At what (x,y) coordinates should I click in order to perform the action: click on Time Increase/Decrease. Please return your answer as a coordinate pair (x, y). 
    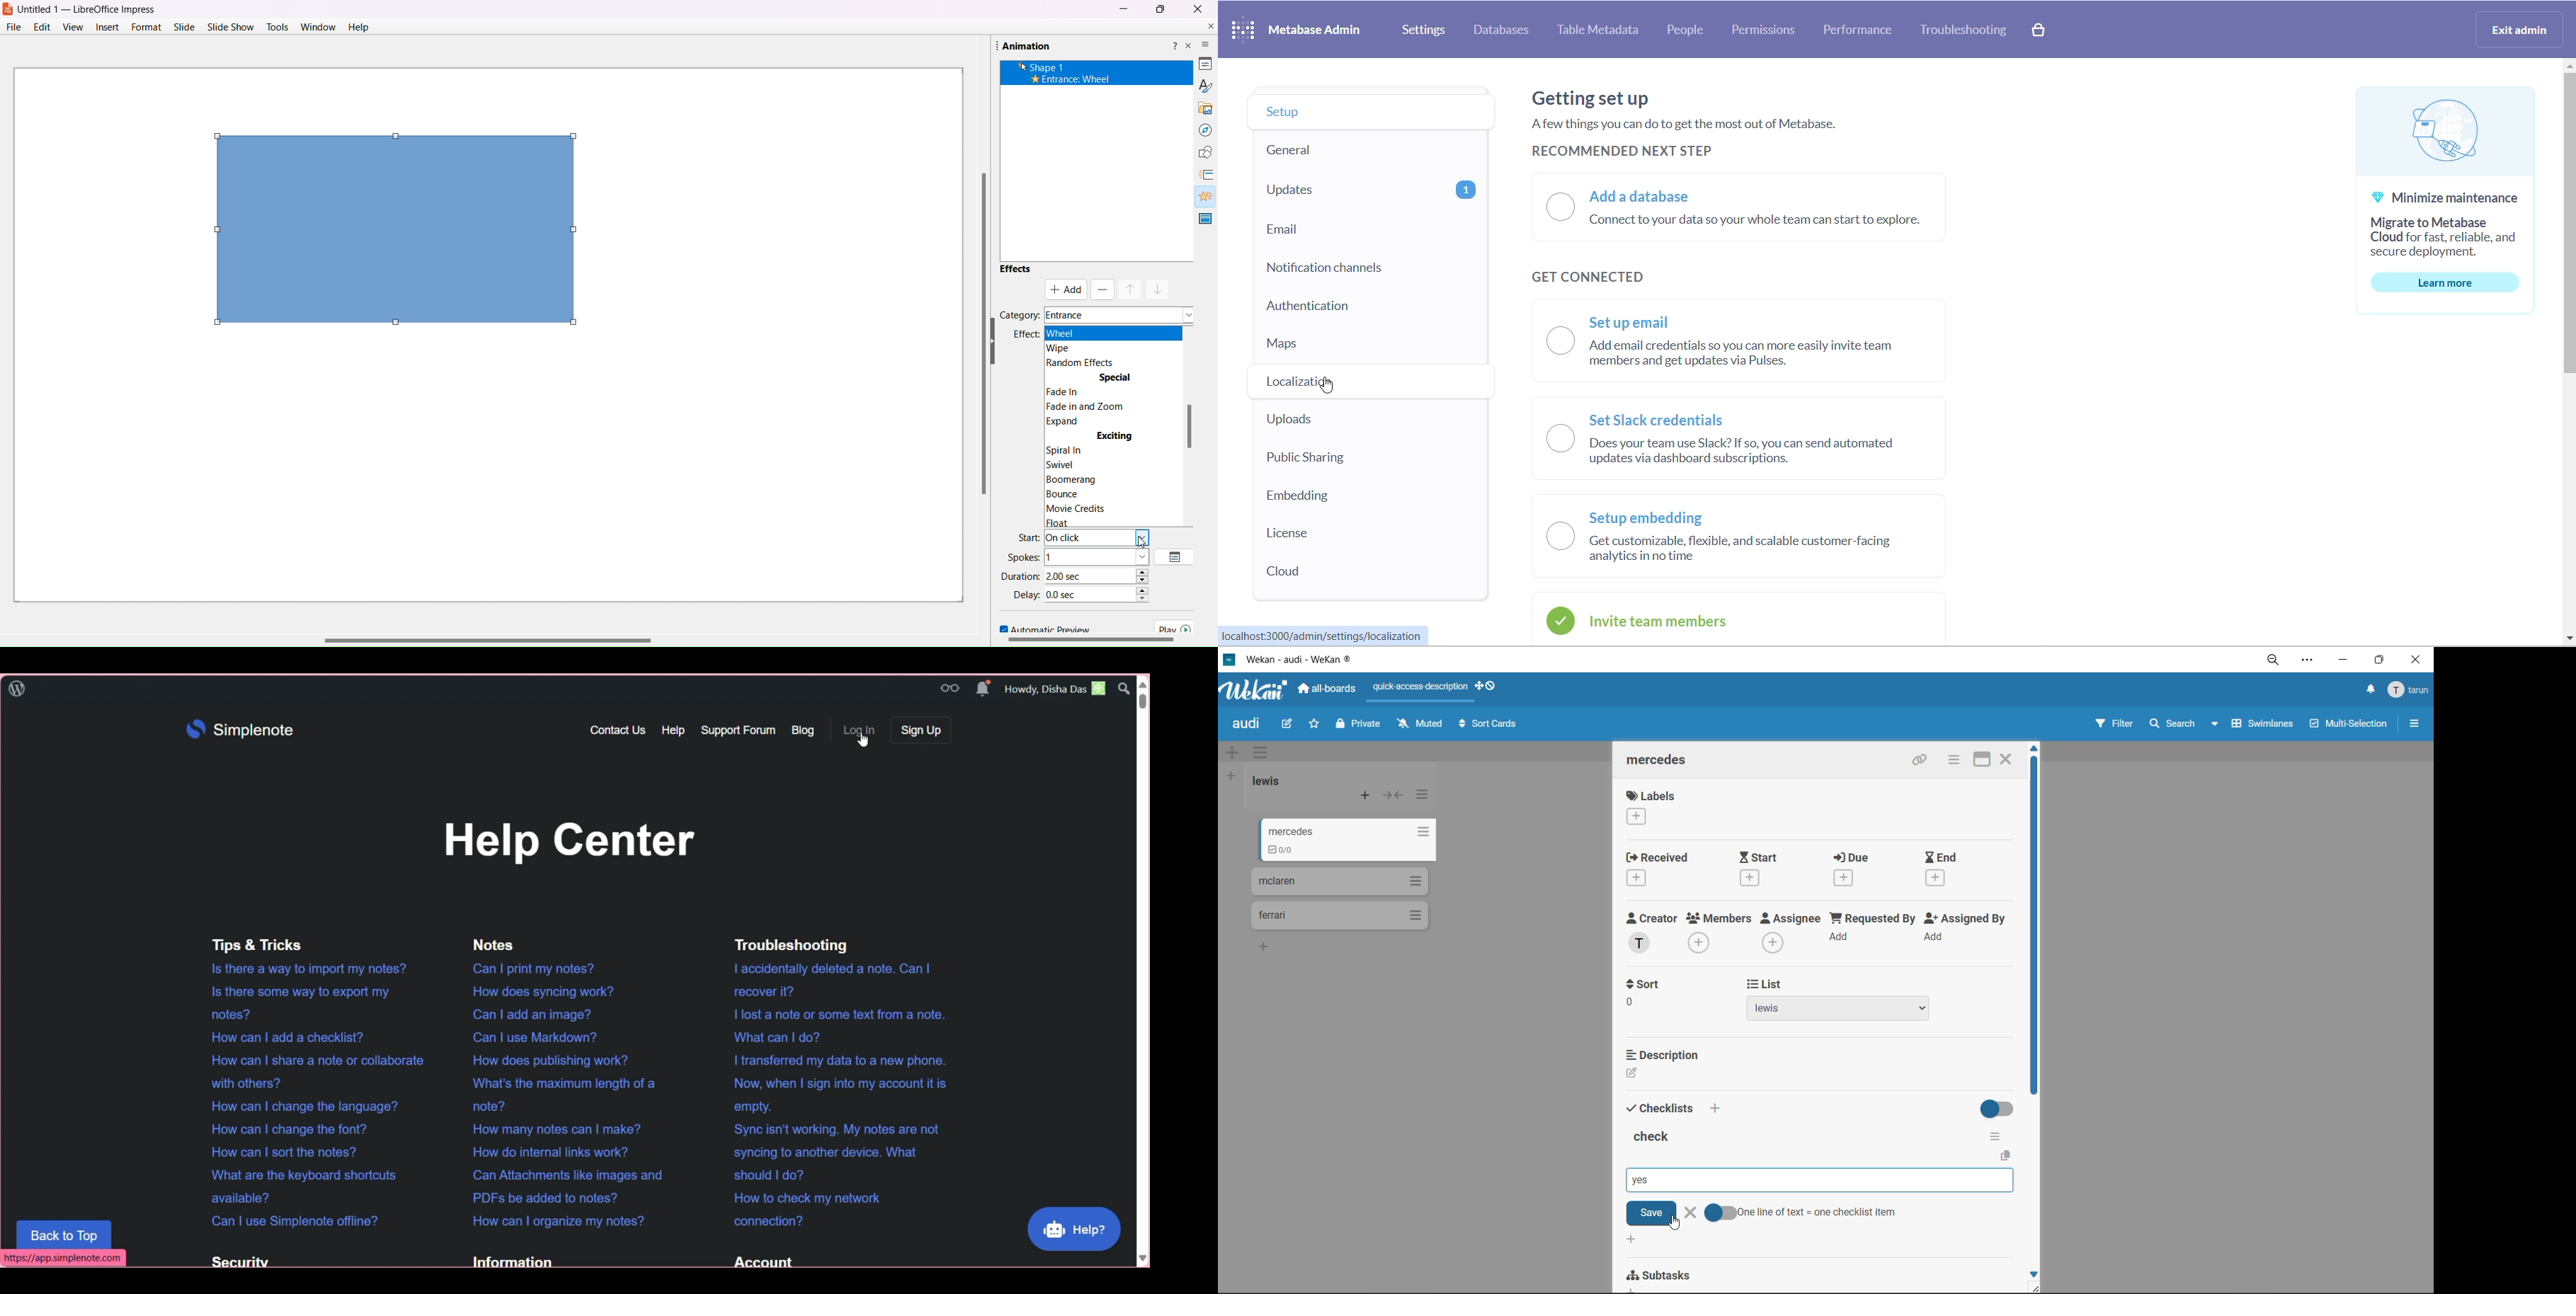
    Looking at the image, I should click on (1149, 597).